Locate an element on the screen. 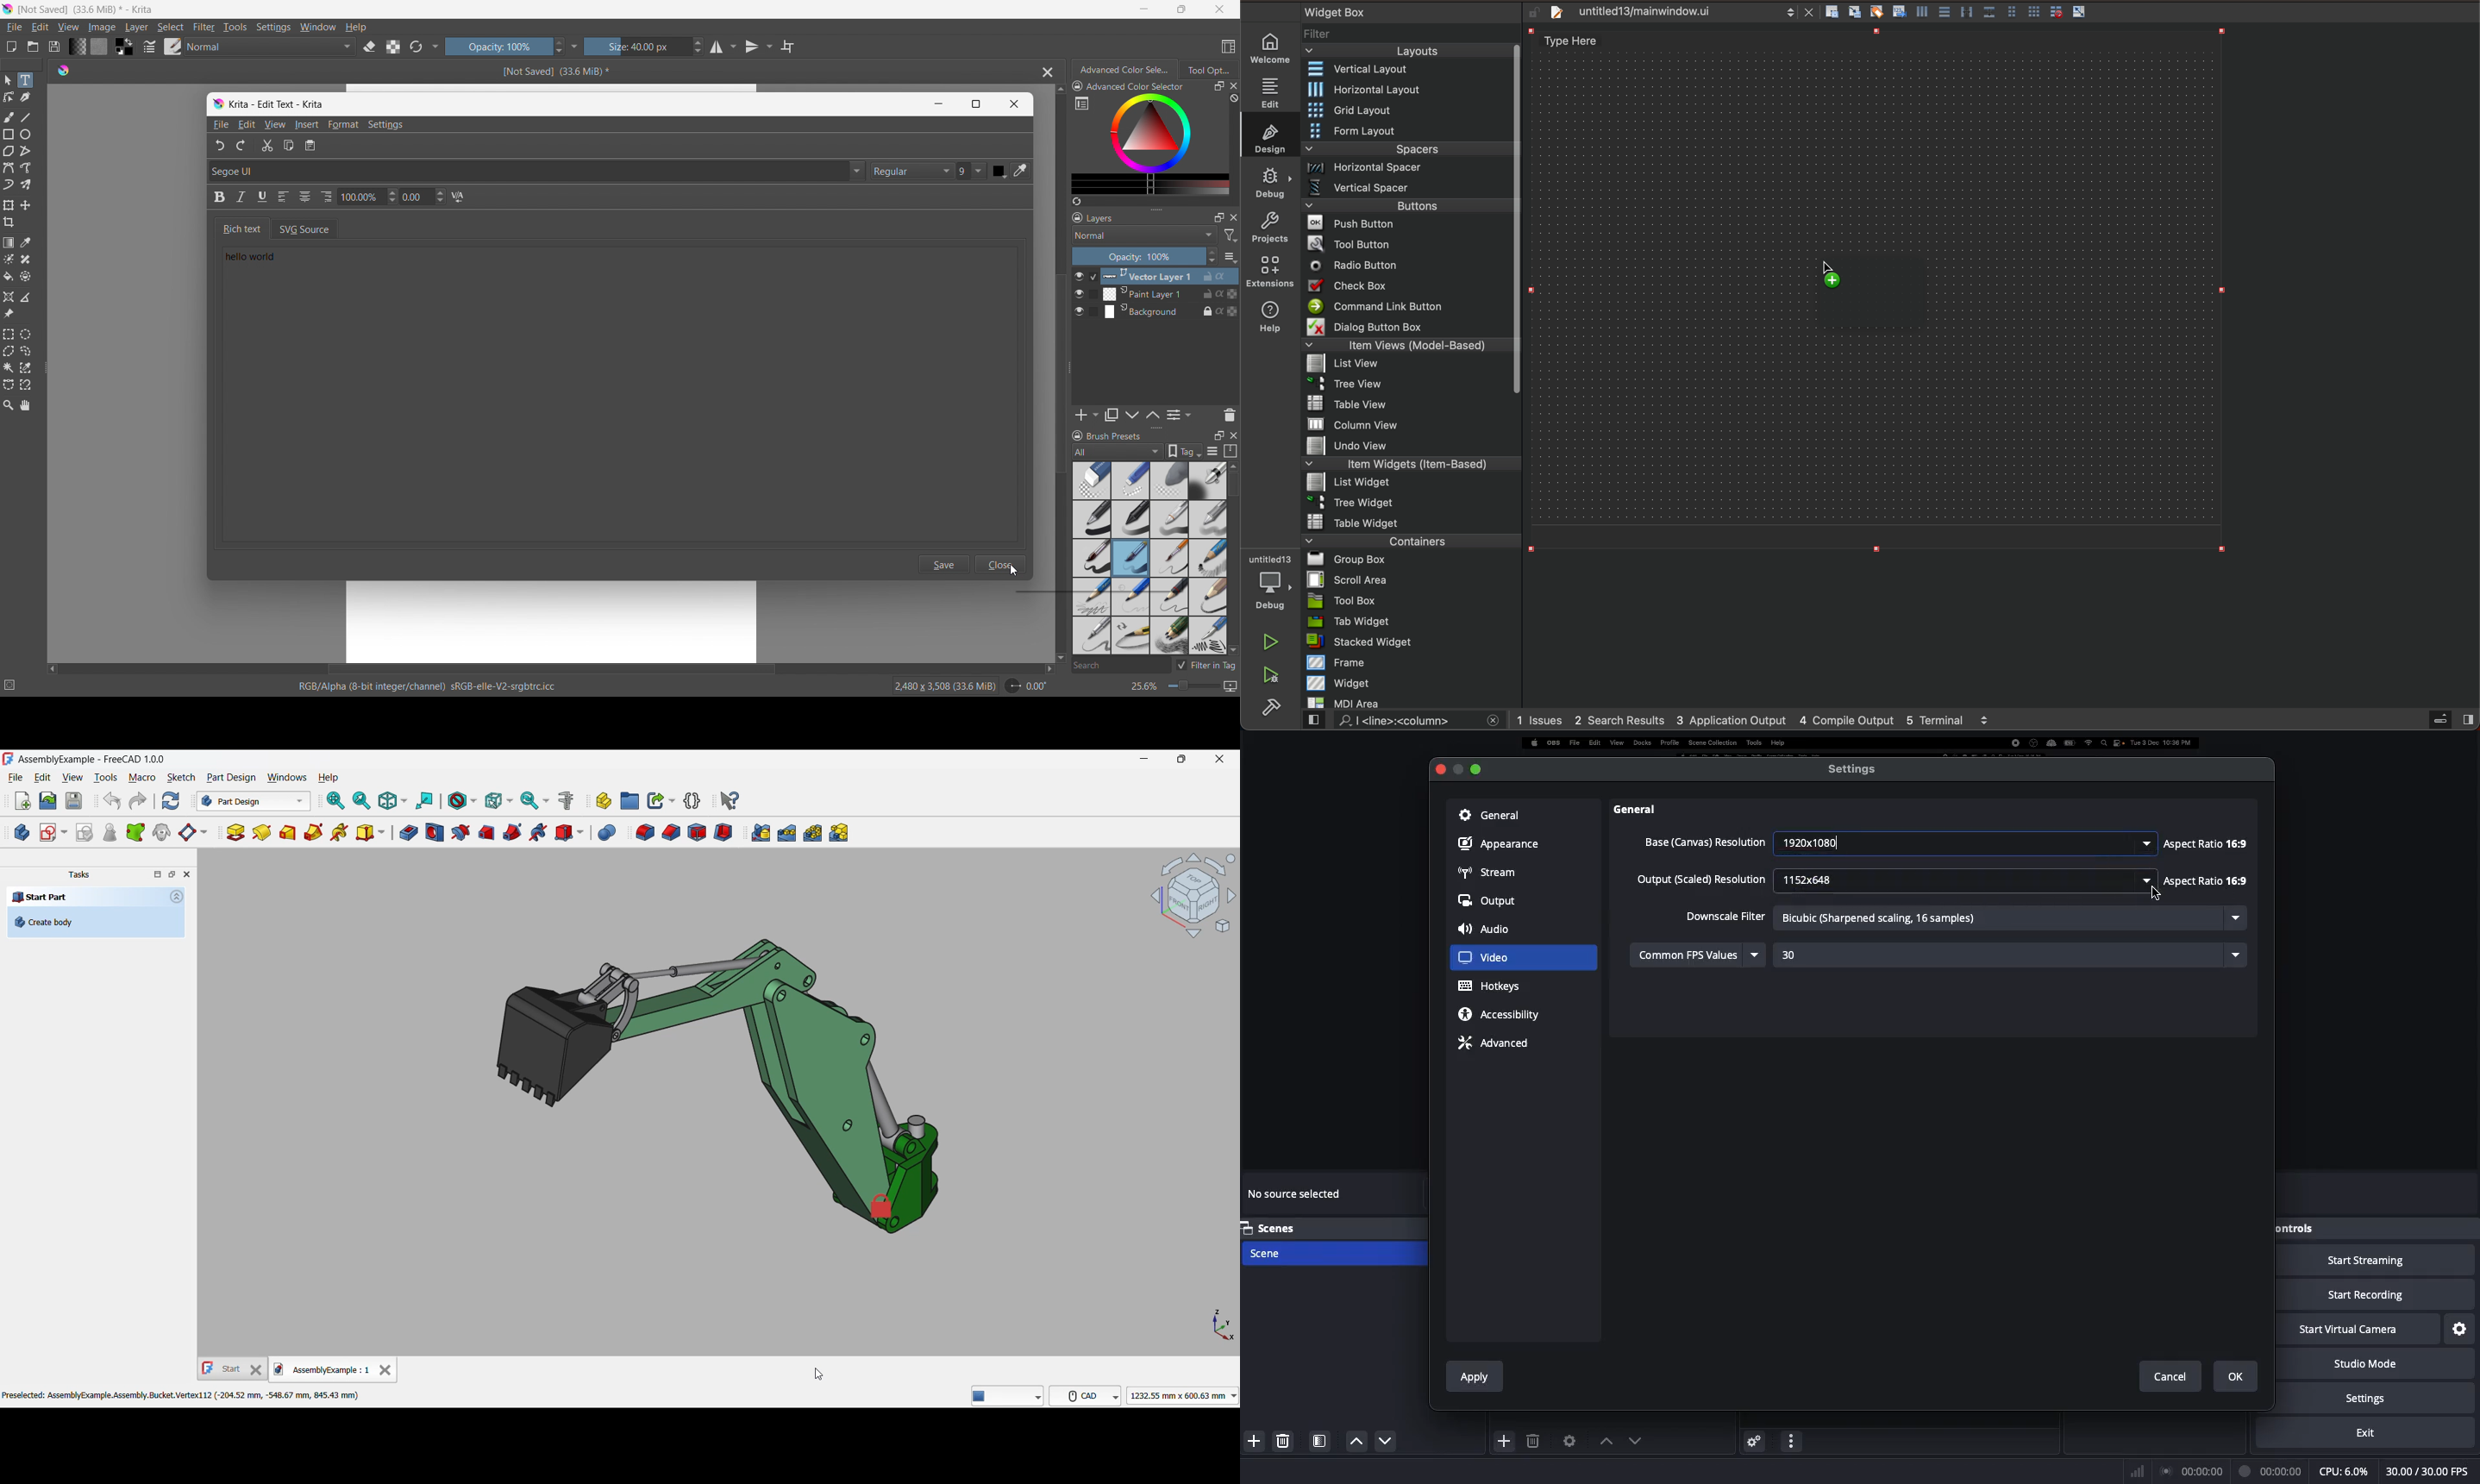  Start streaming is located at coordinates (2377, 1262).